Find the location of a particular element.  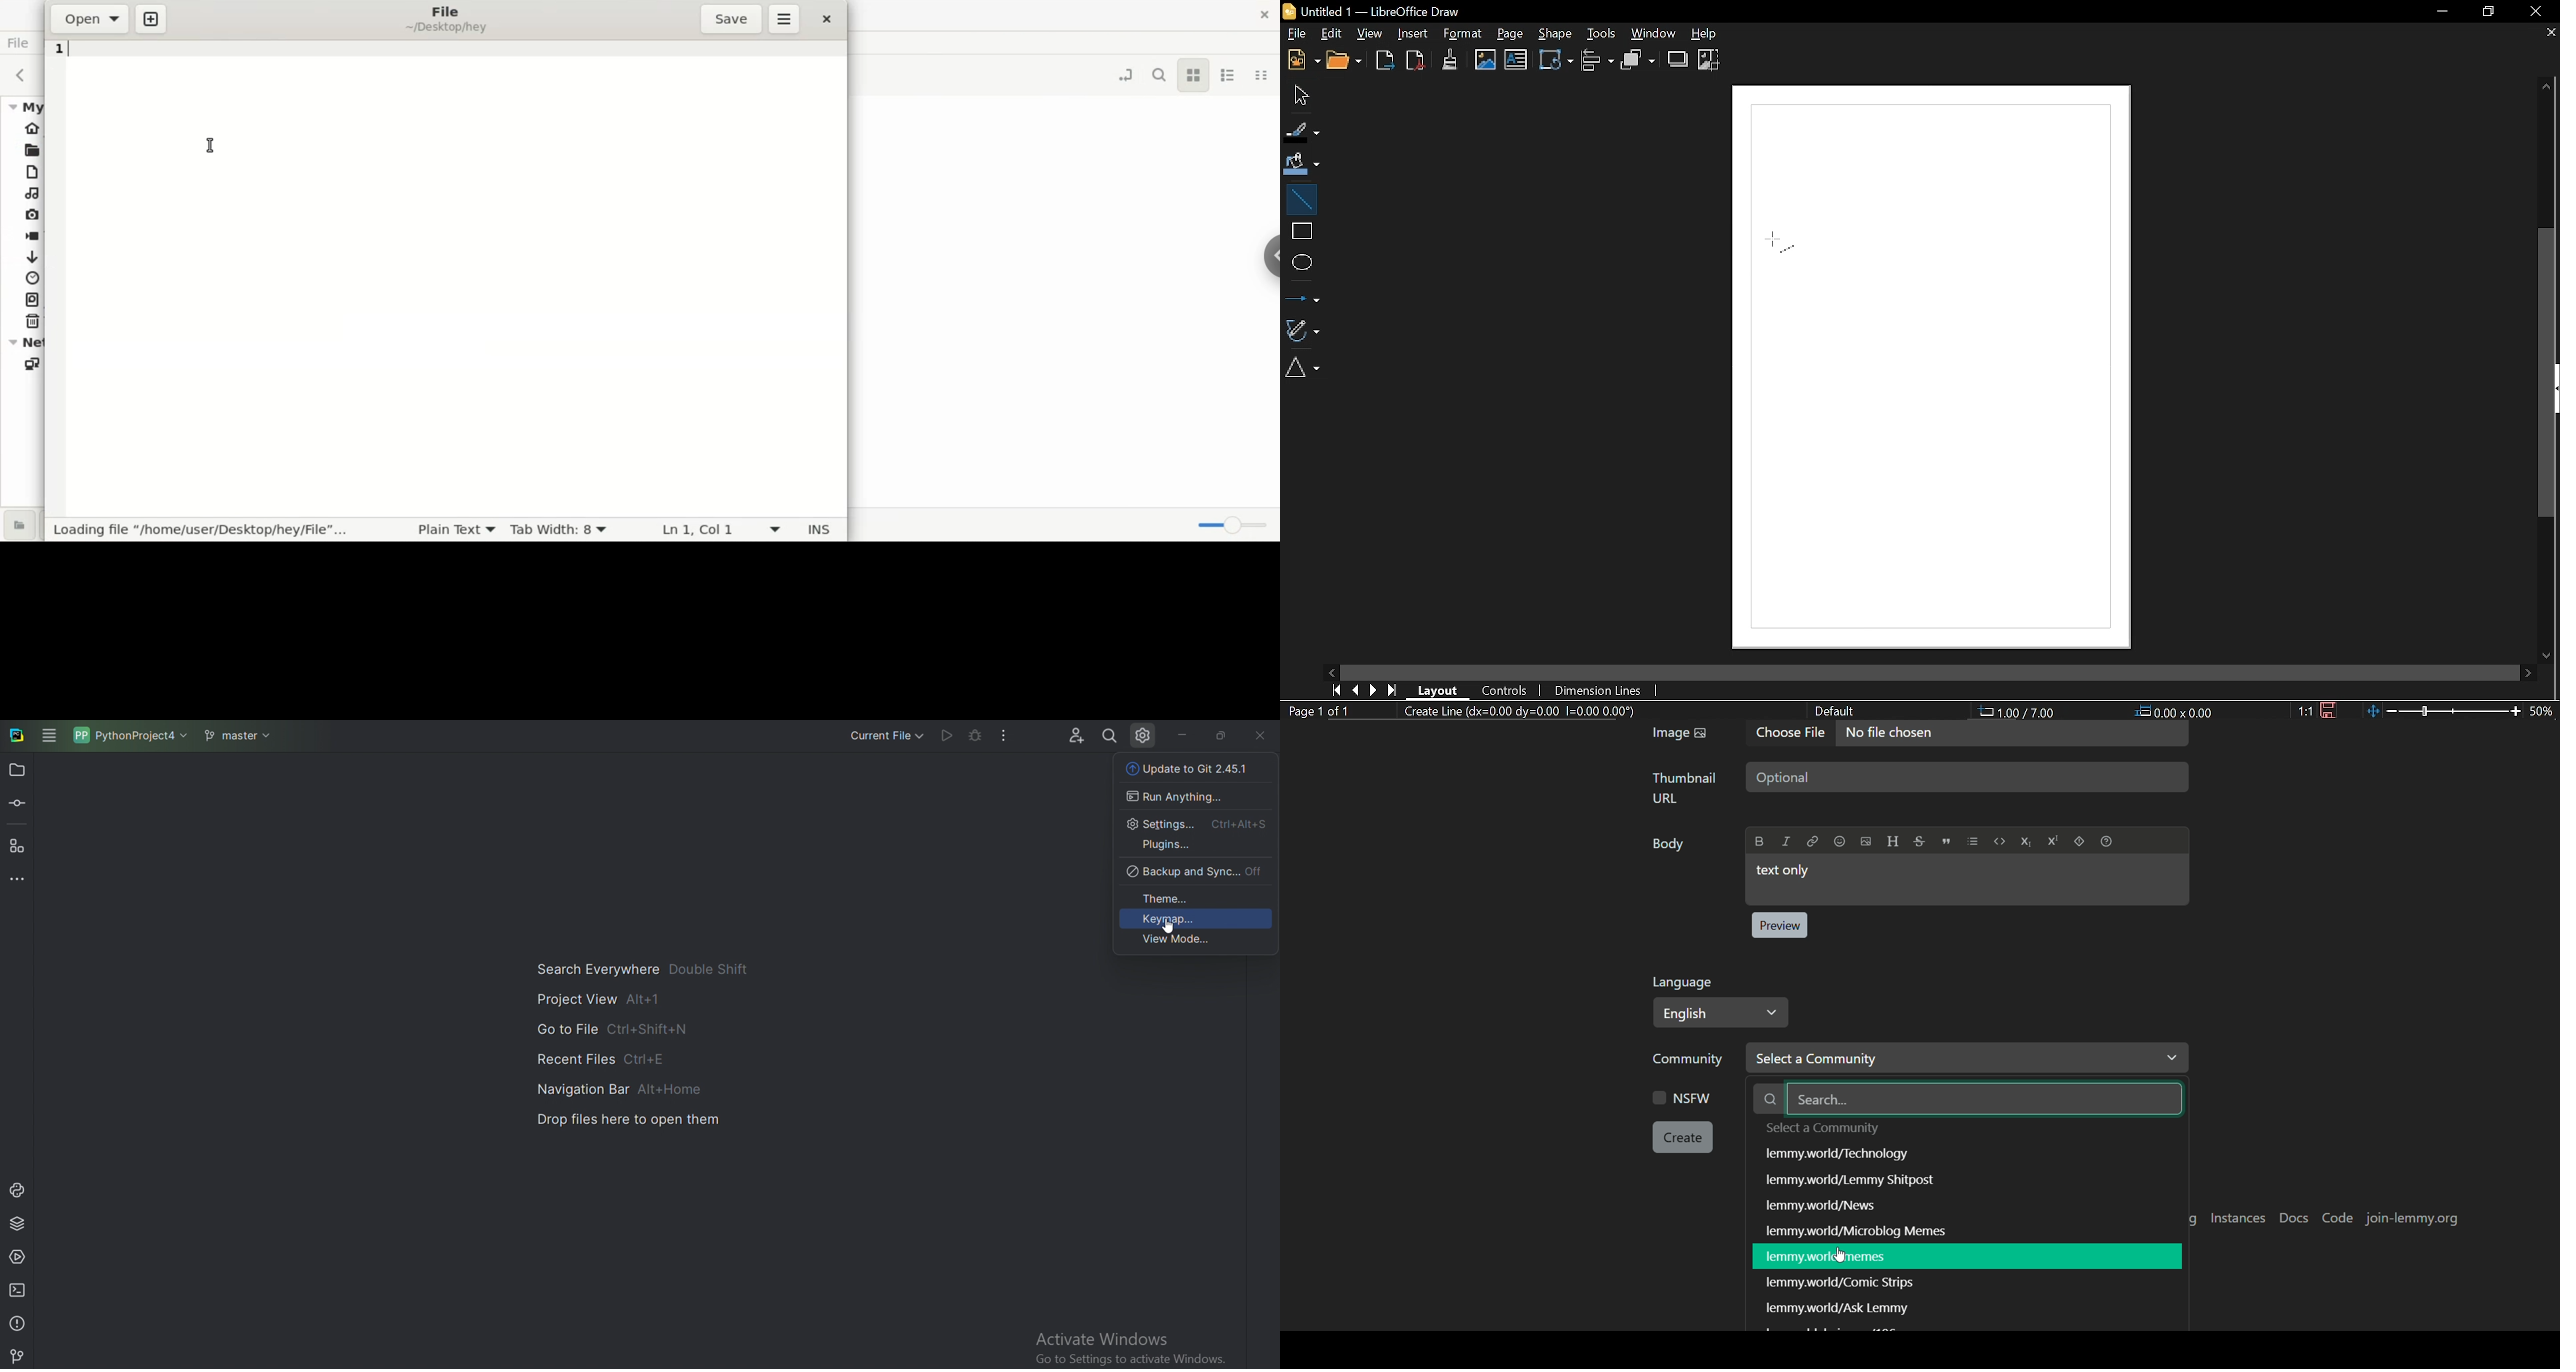

Move left is located at coordinates (1334, 671).